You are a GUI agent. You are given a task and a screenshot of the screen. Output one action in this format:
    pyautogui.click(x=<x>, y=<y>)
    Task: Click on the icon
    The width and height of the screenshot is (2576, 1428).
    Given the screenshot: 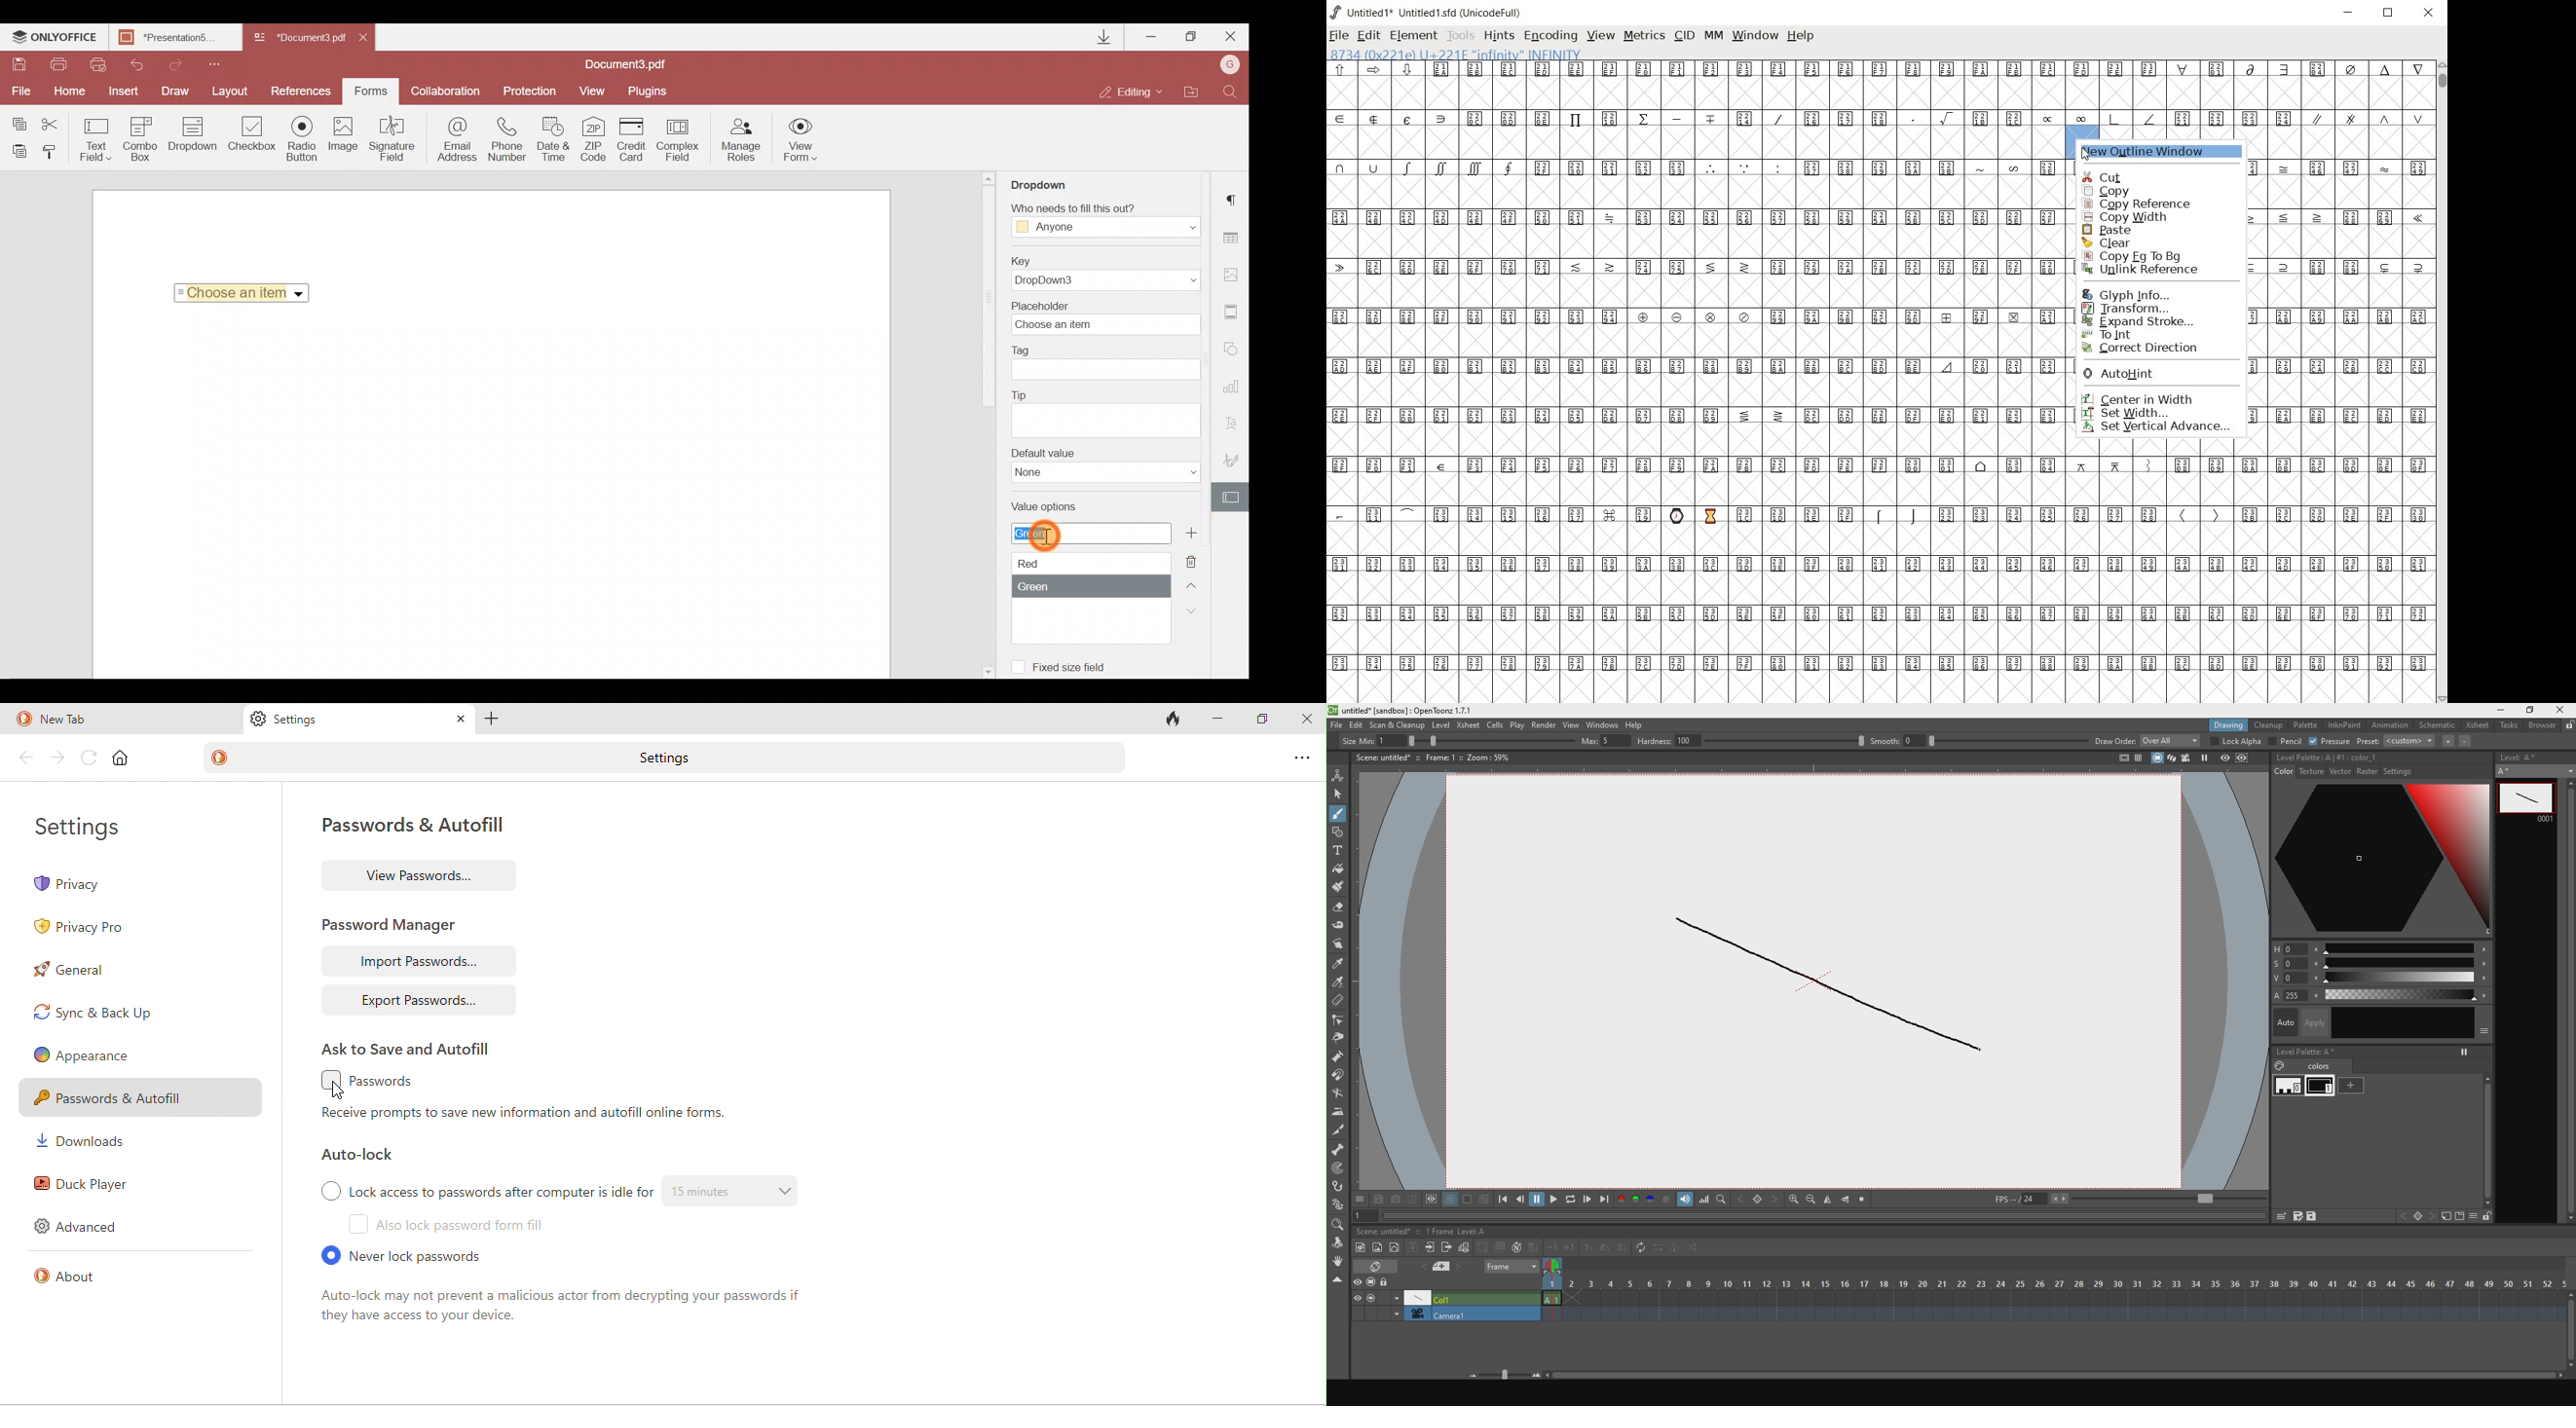 What is the action you would take?
    pyautogui.click(x=2120, y=759)
    